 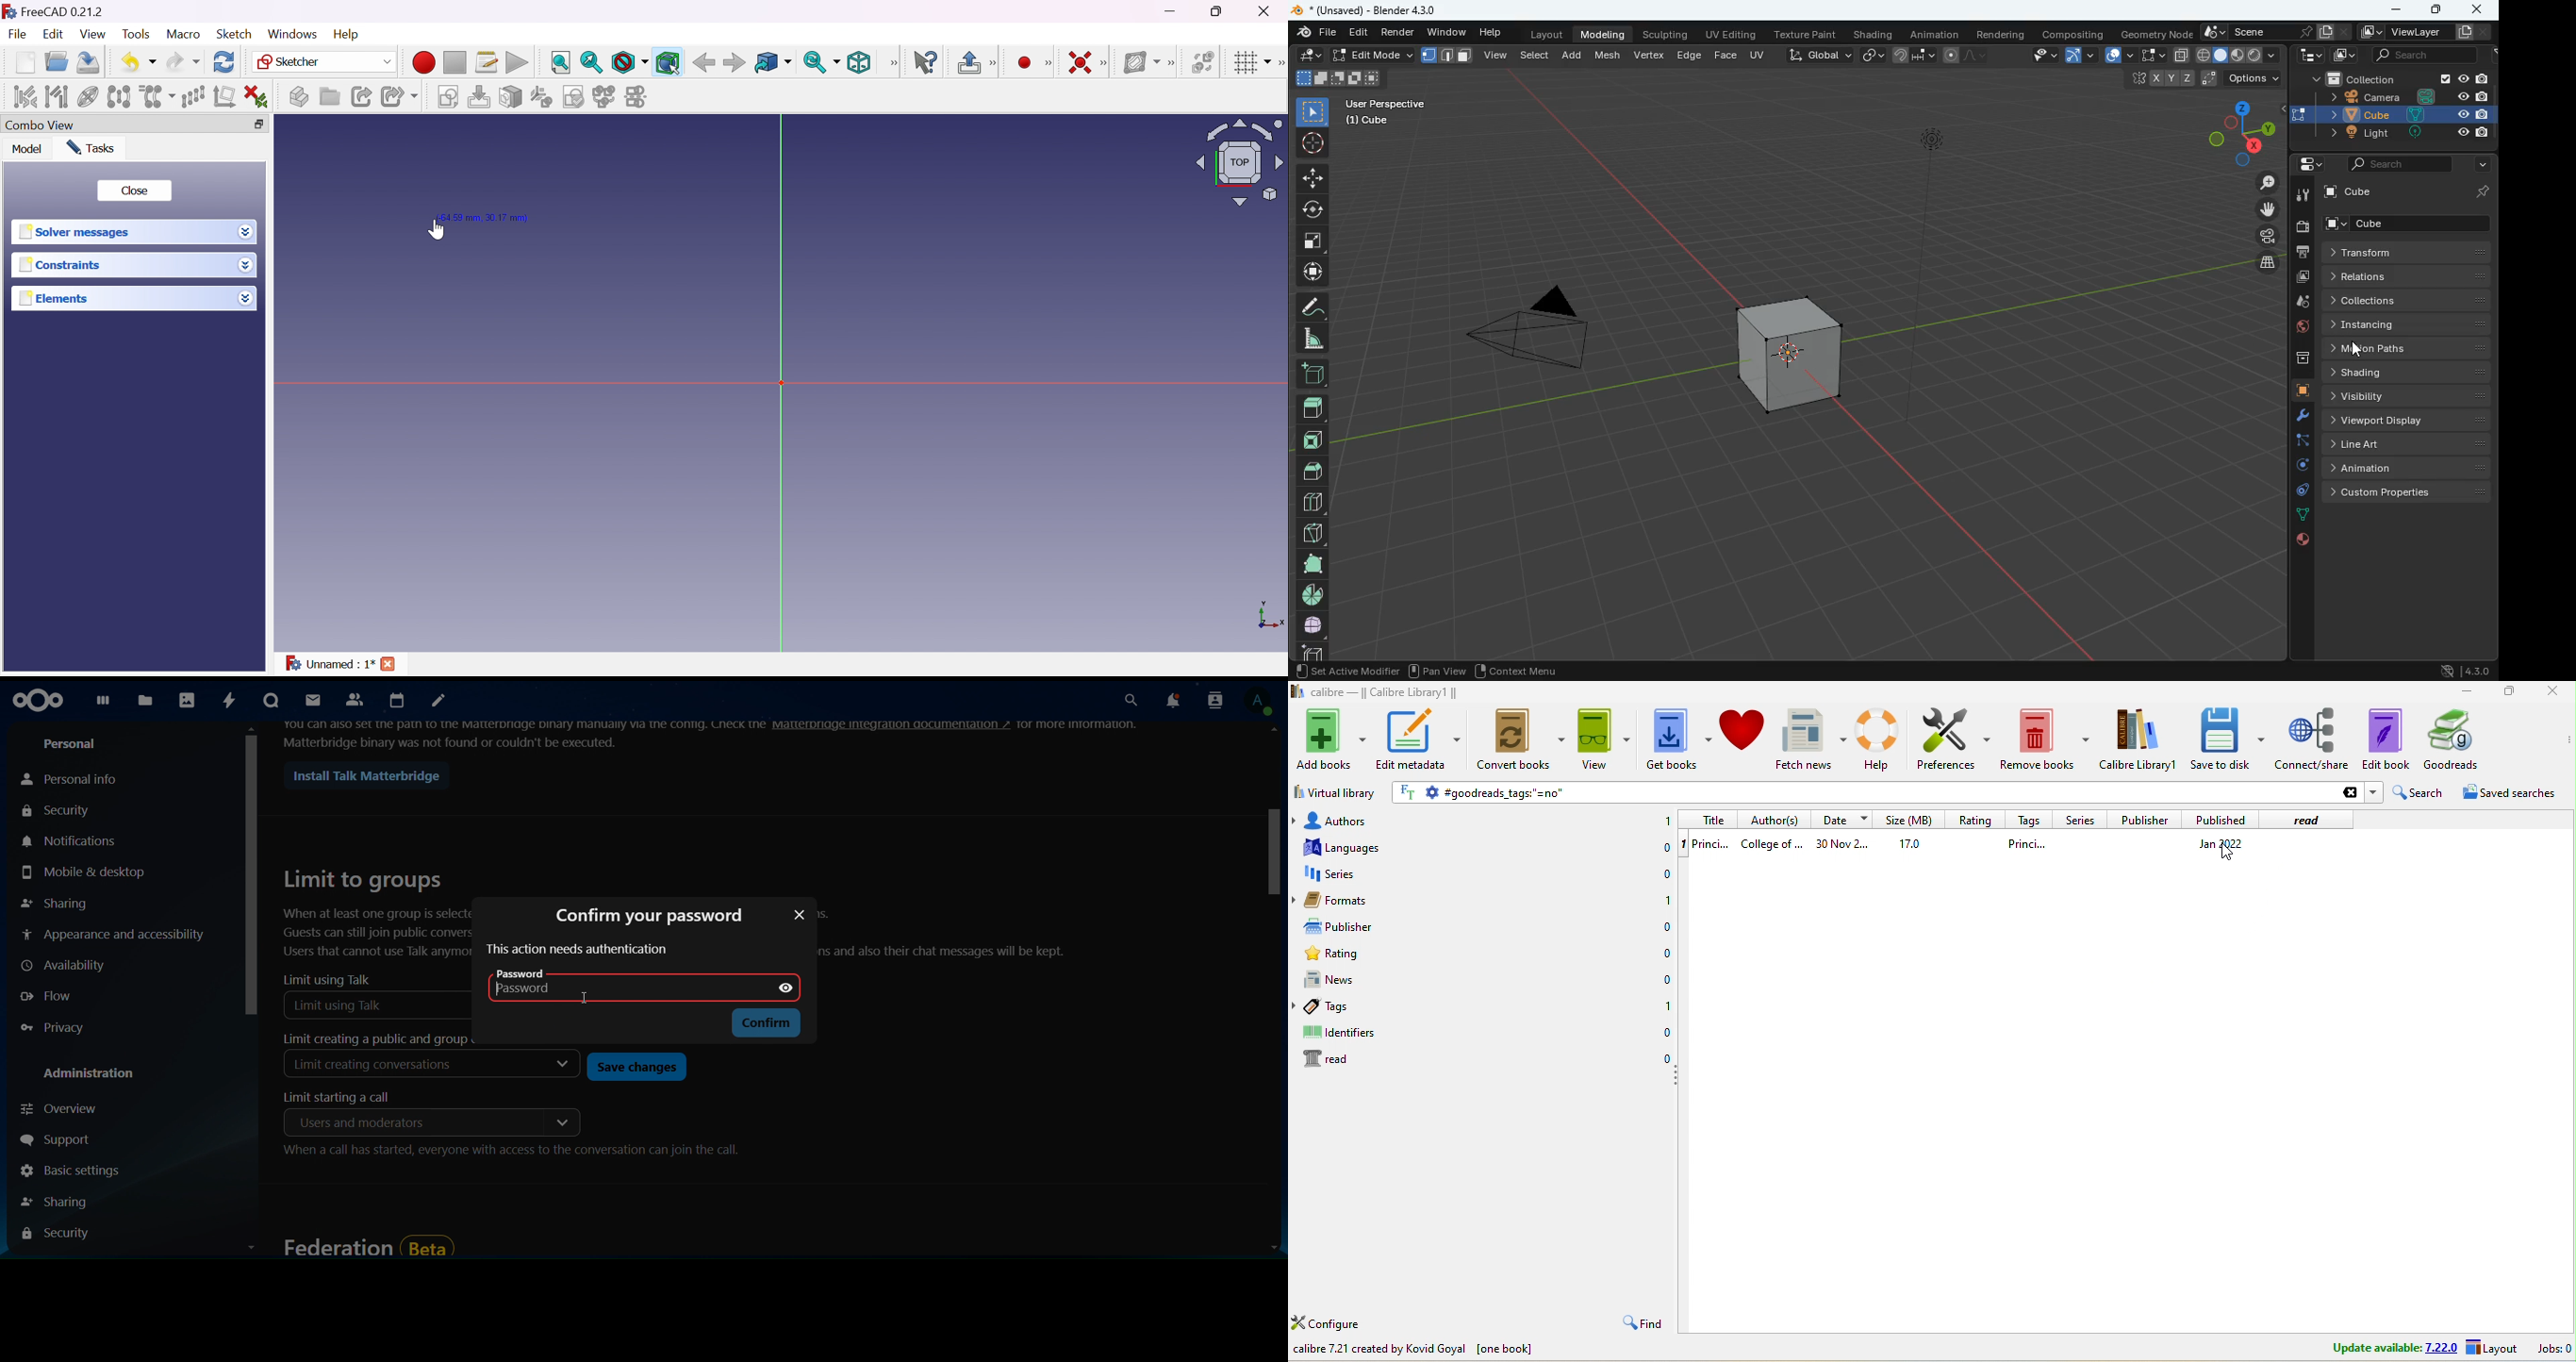 I want to click on 17.0, so click(x=1915, y=843).